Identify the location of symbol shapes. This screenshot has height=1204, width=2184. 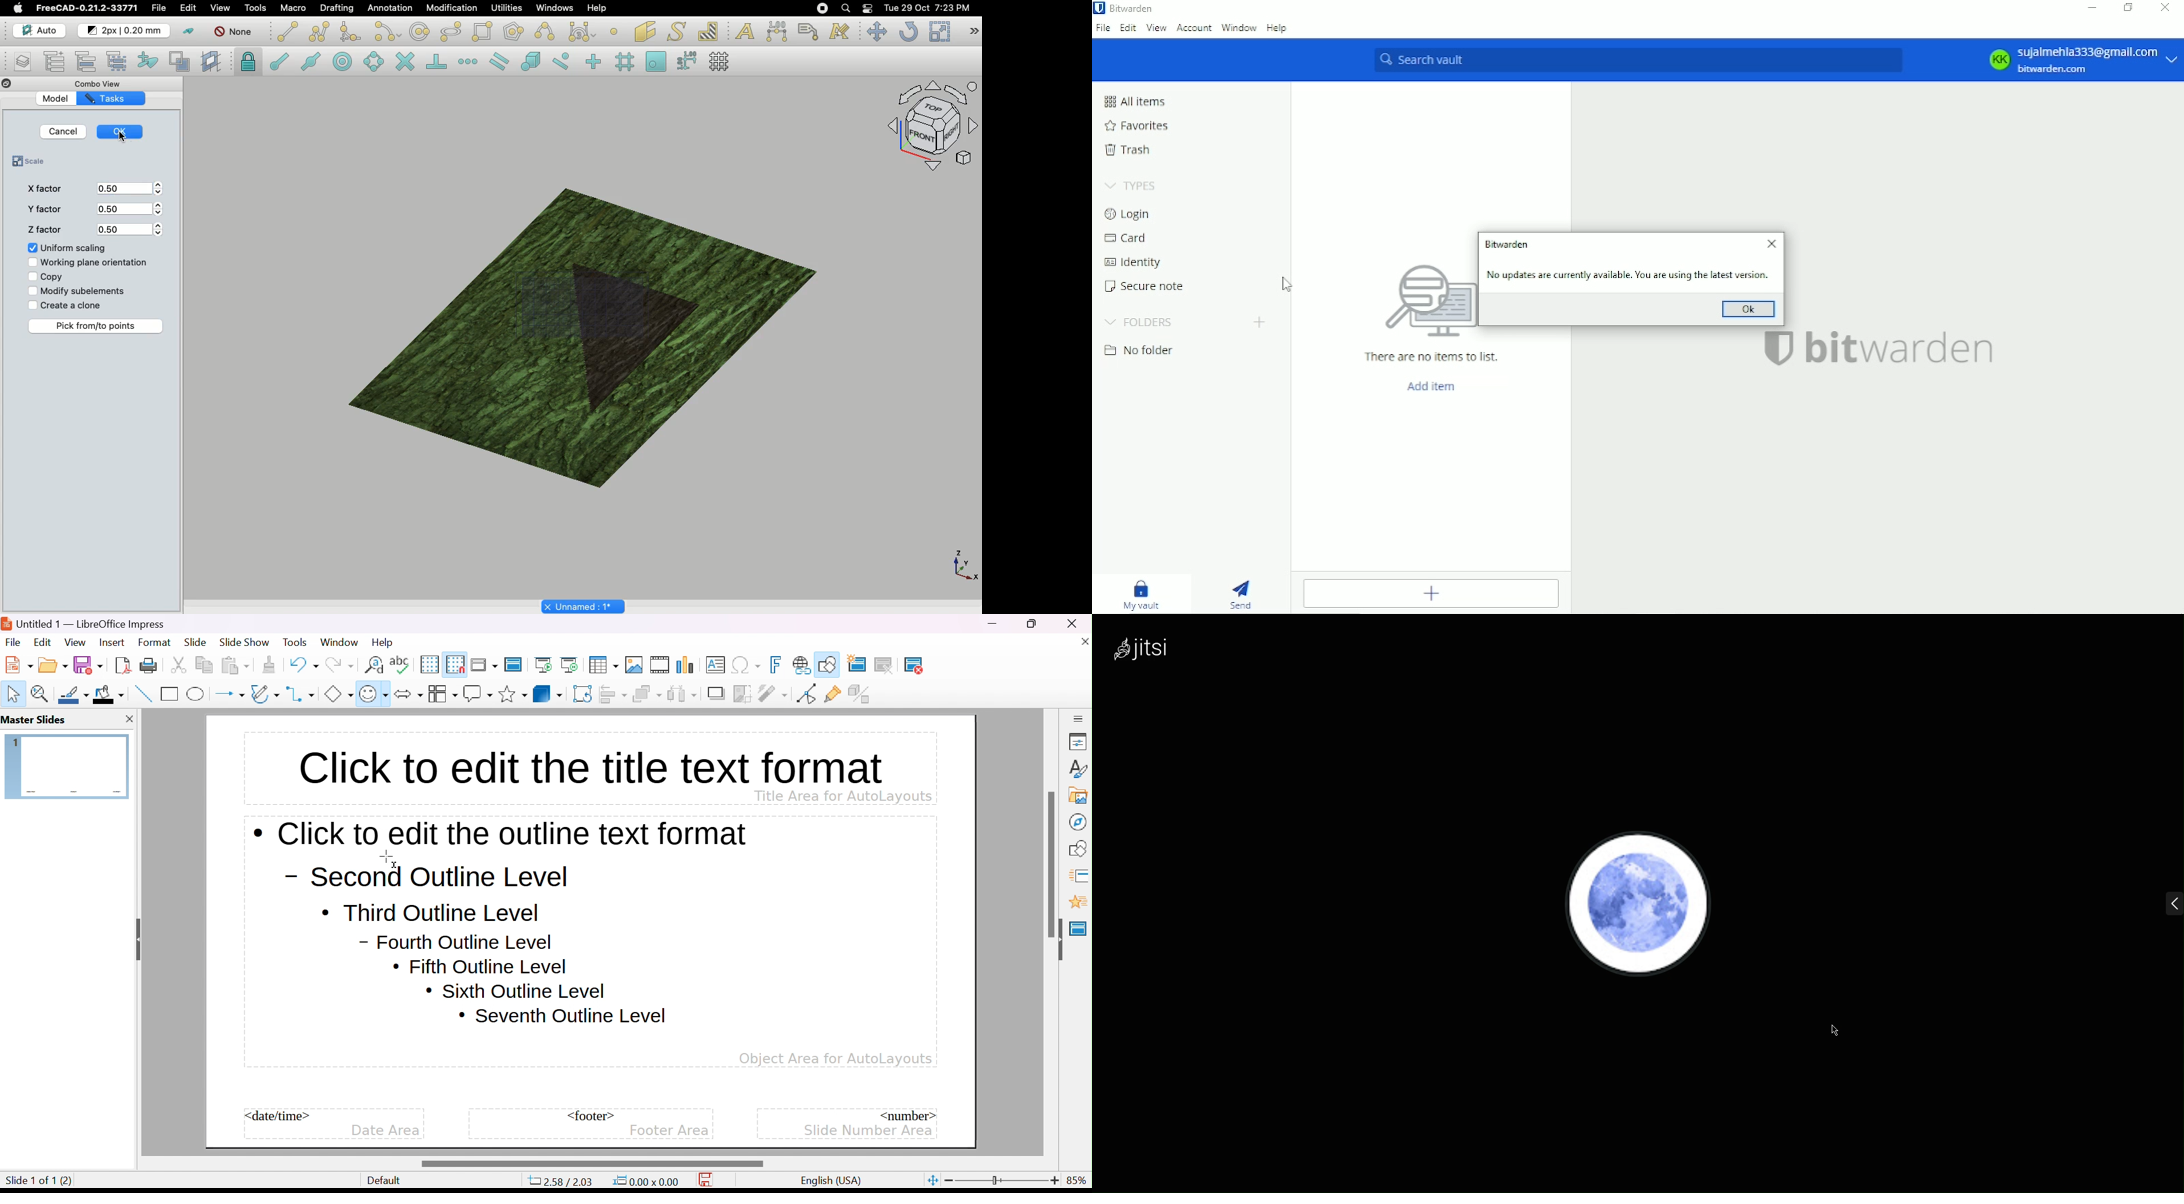
(373, 694).